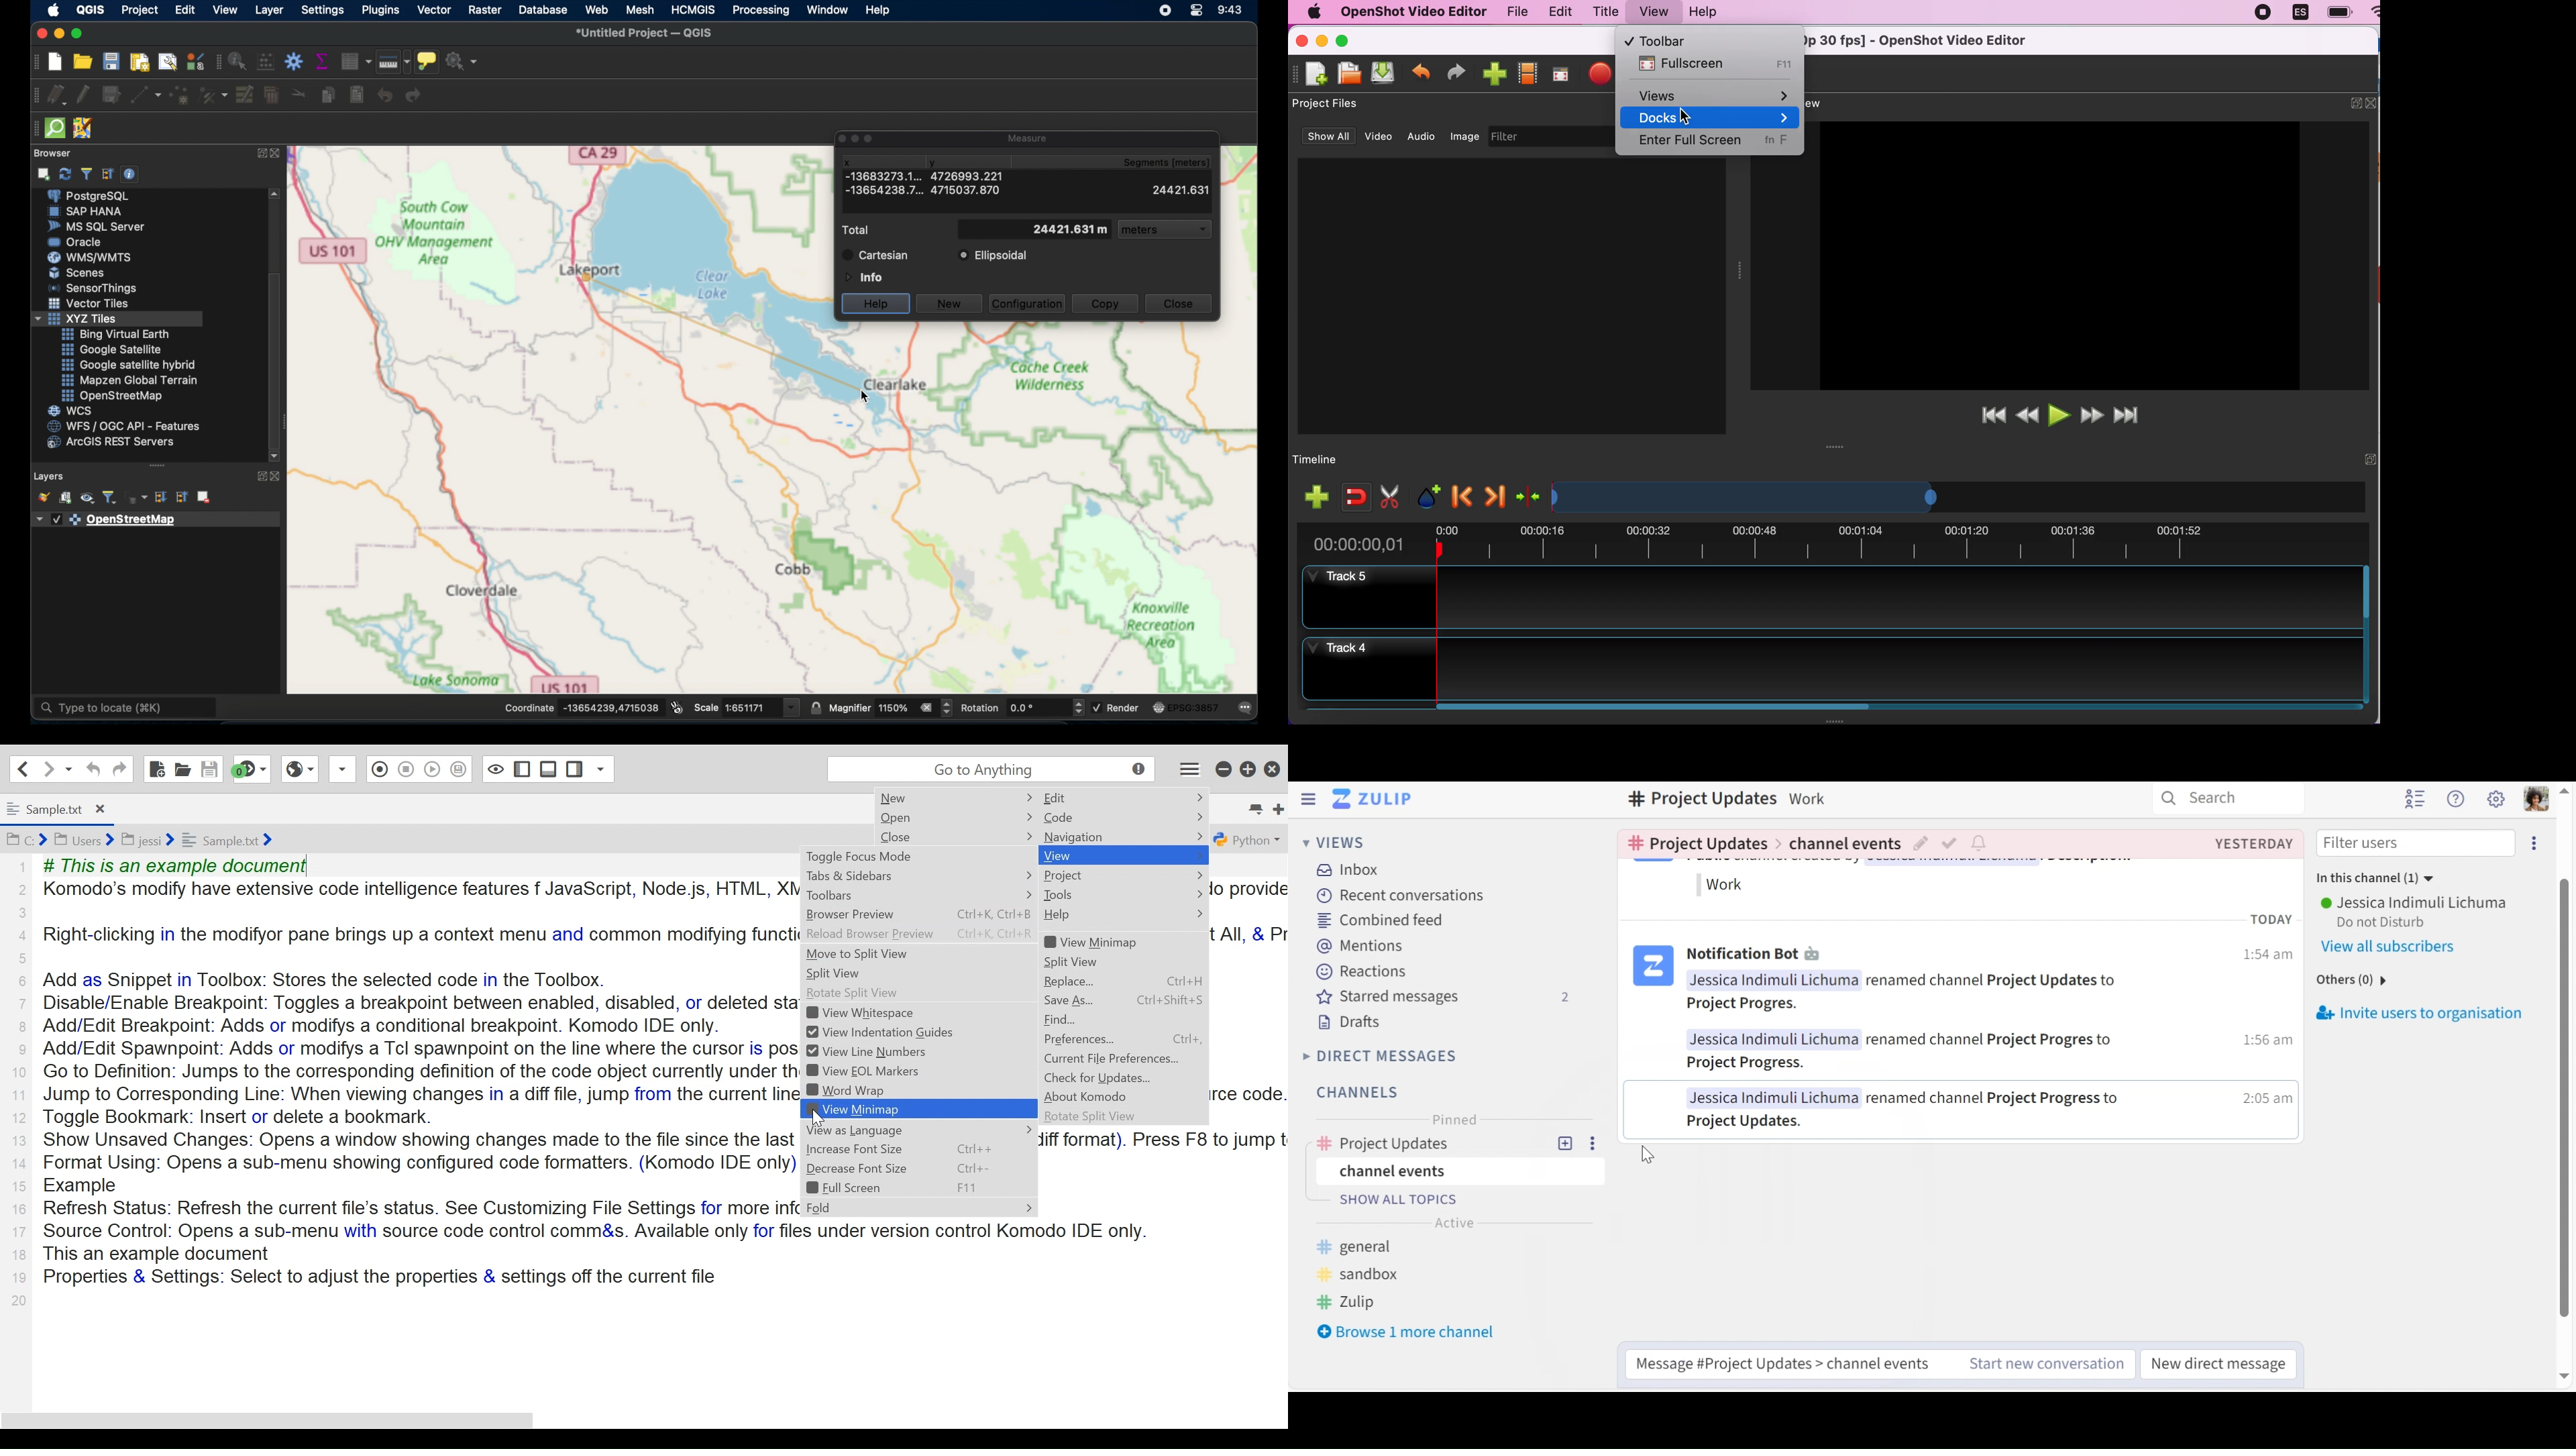  Describe the element at coordinates (1471, 1200) in the screenshot. I see `Show all topics` at that location.